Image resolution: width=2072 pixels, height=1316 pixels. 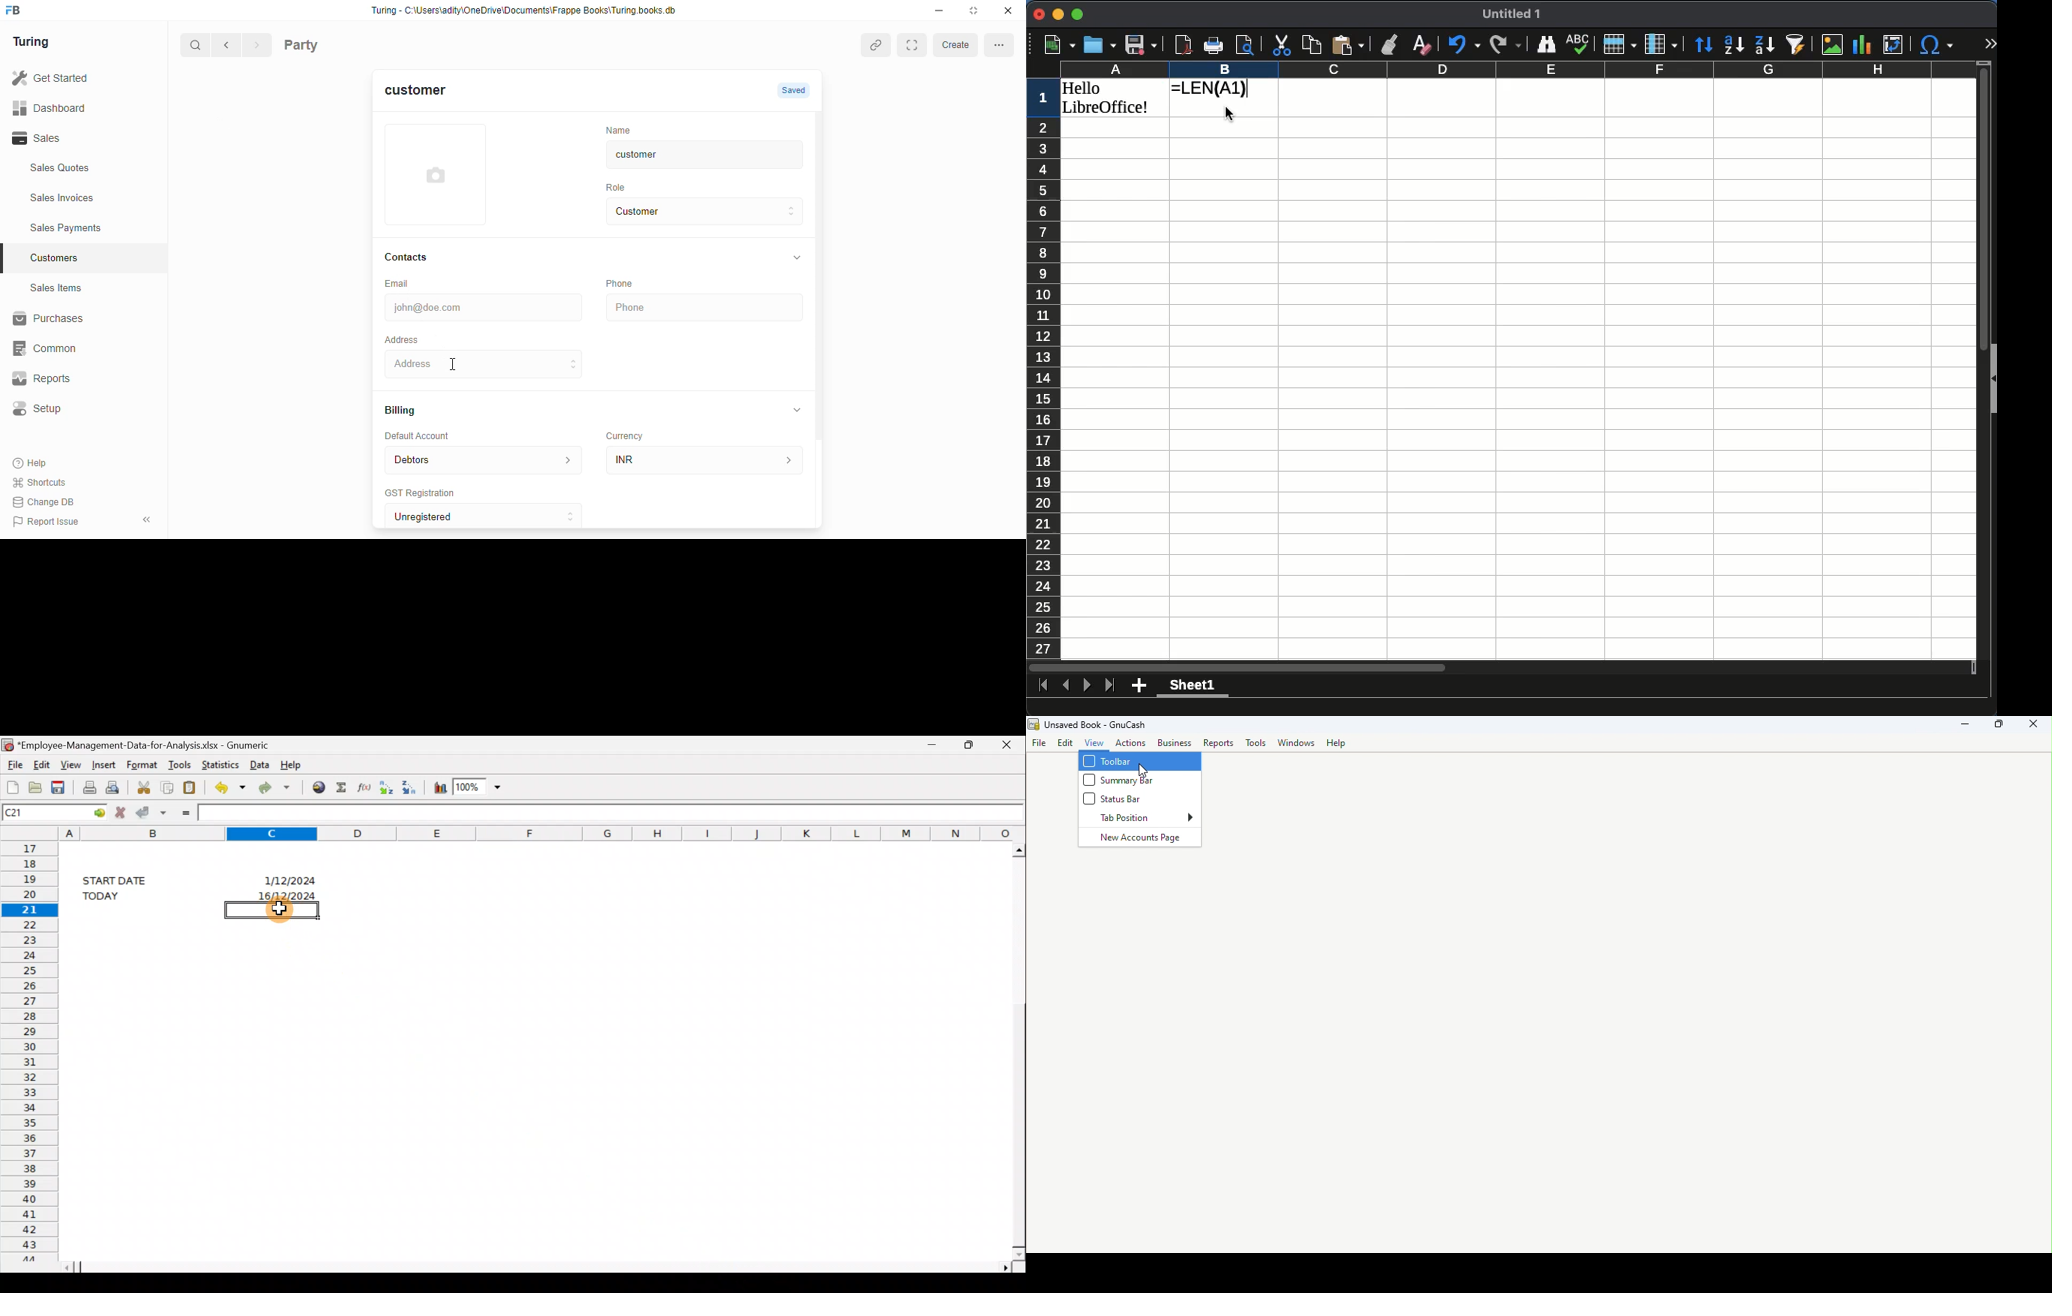 I want to click on Cursor, so click(x=1142, y=774).